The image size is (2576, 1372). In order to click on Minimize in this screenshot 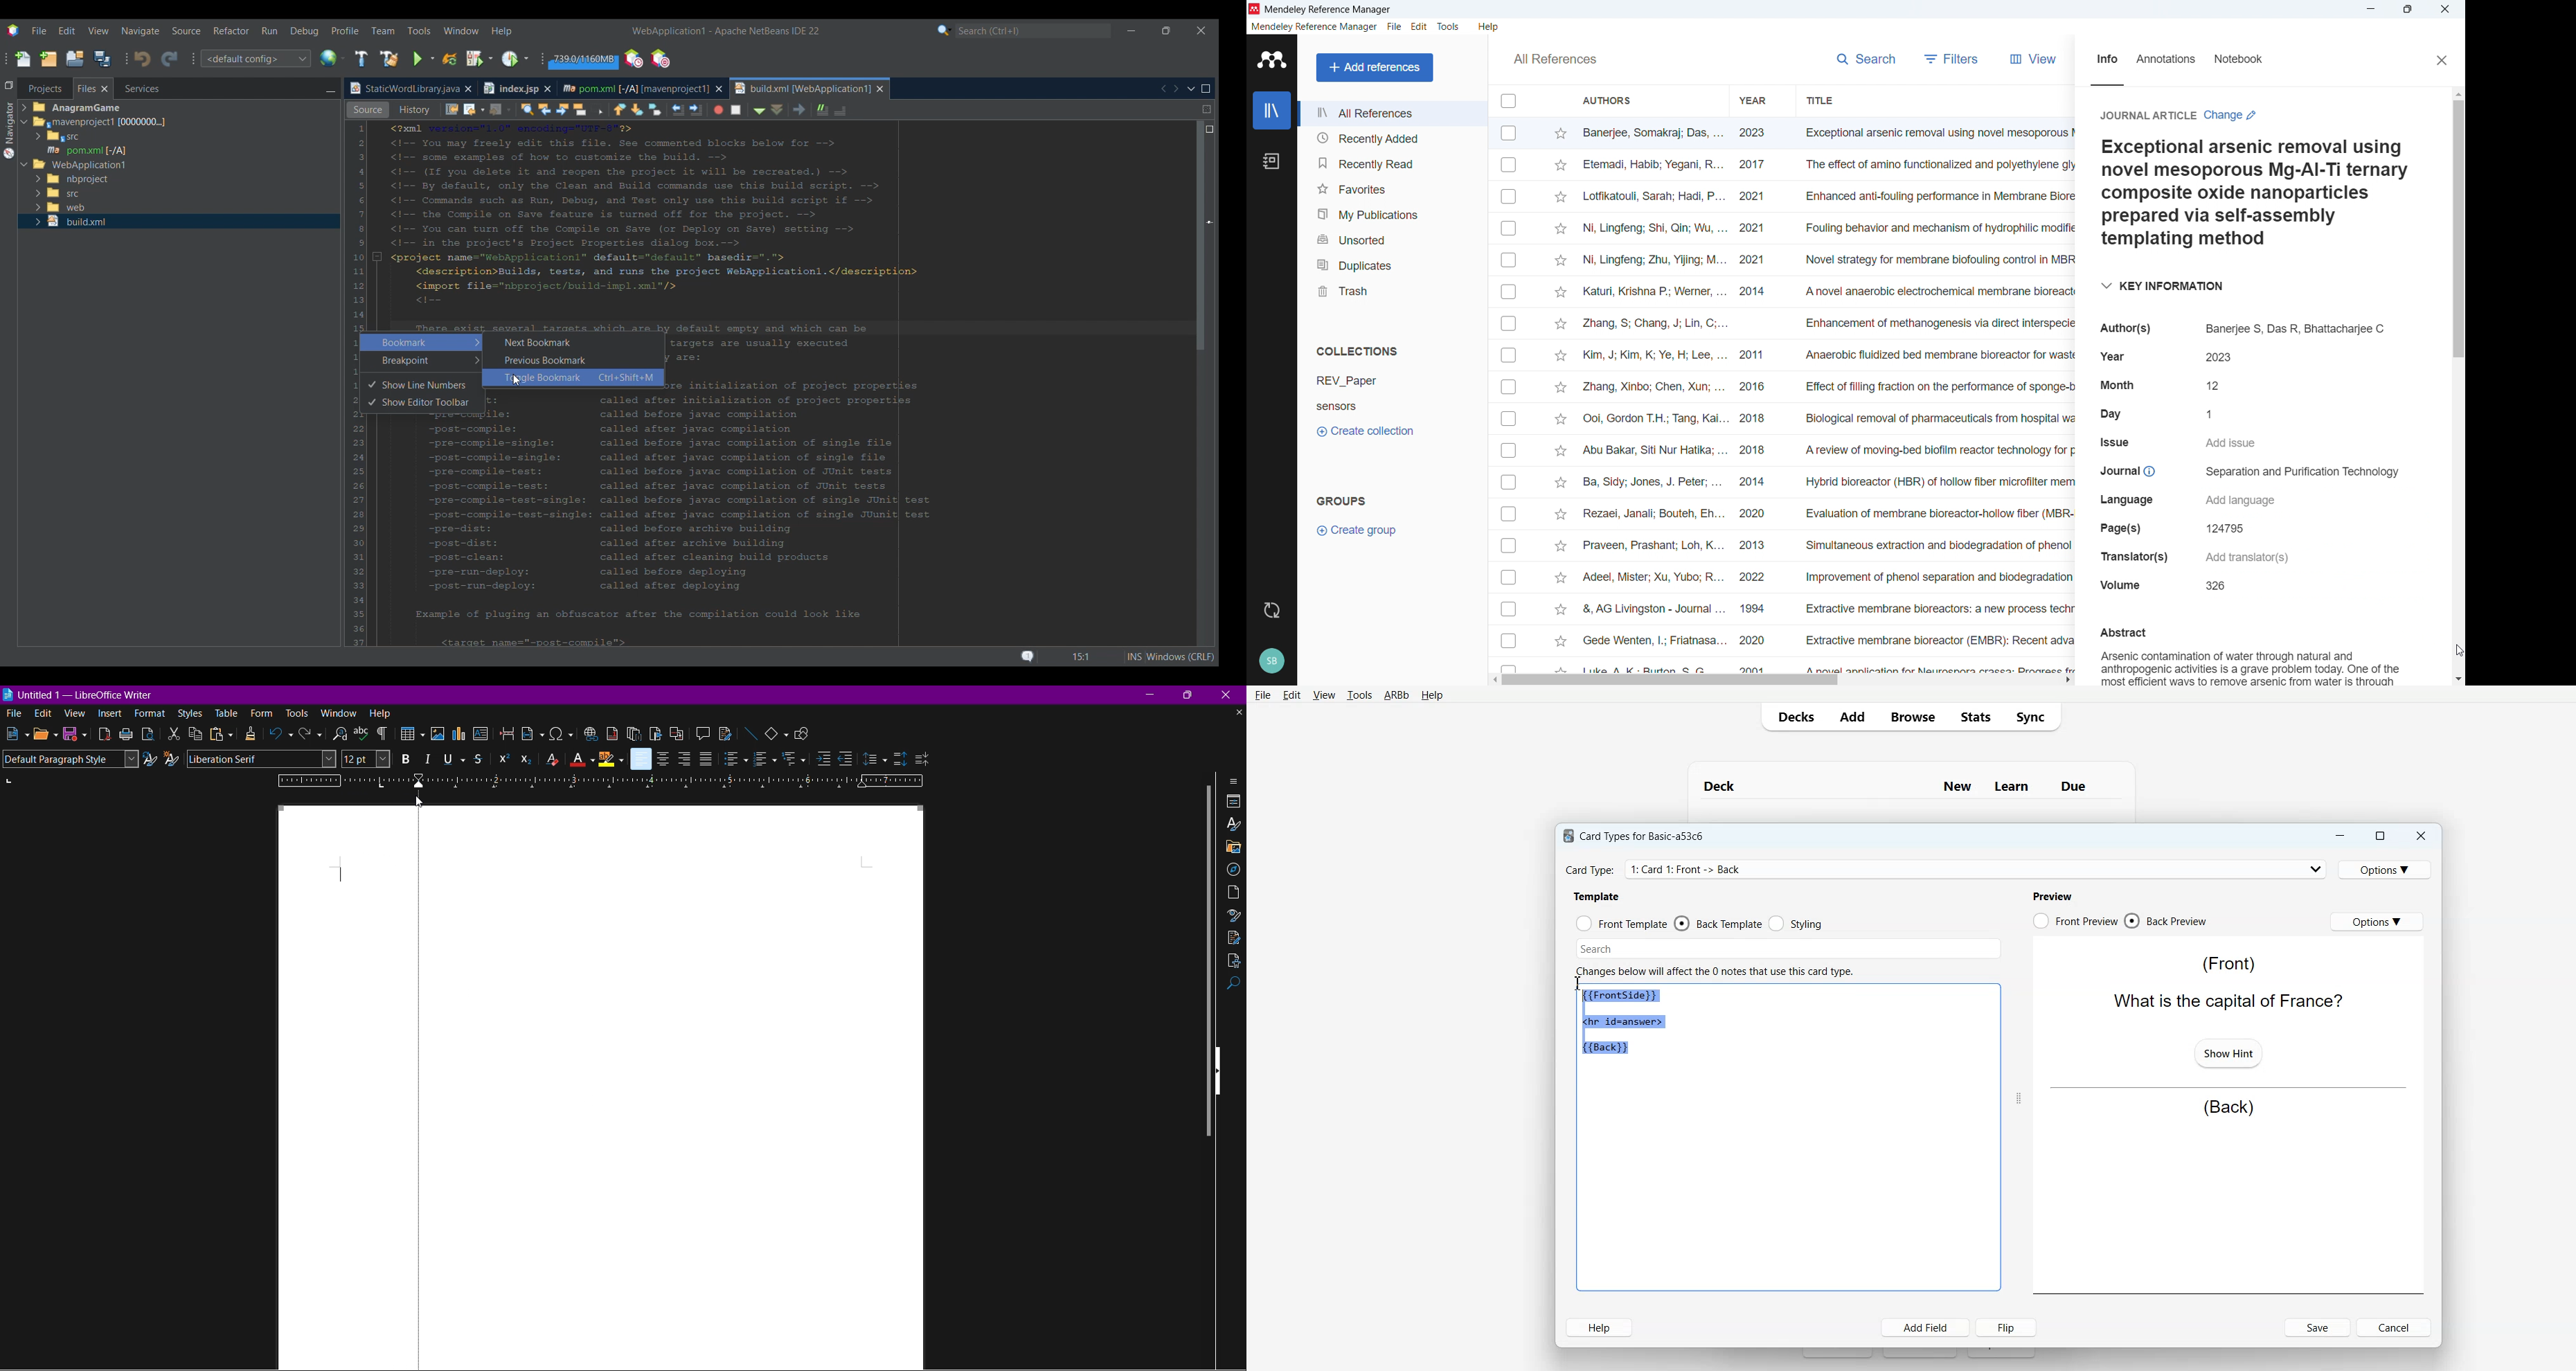, I will do `click(2338, 836)`.